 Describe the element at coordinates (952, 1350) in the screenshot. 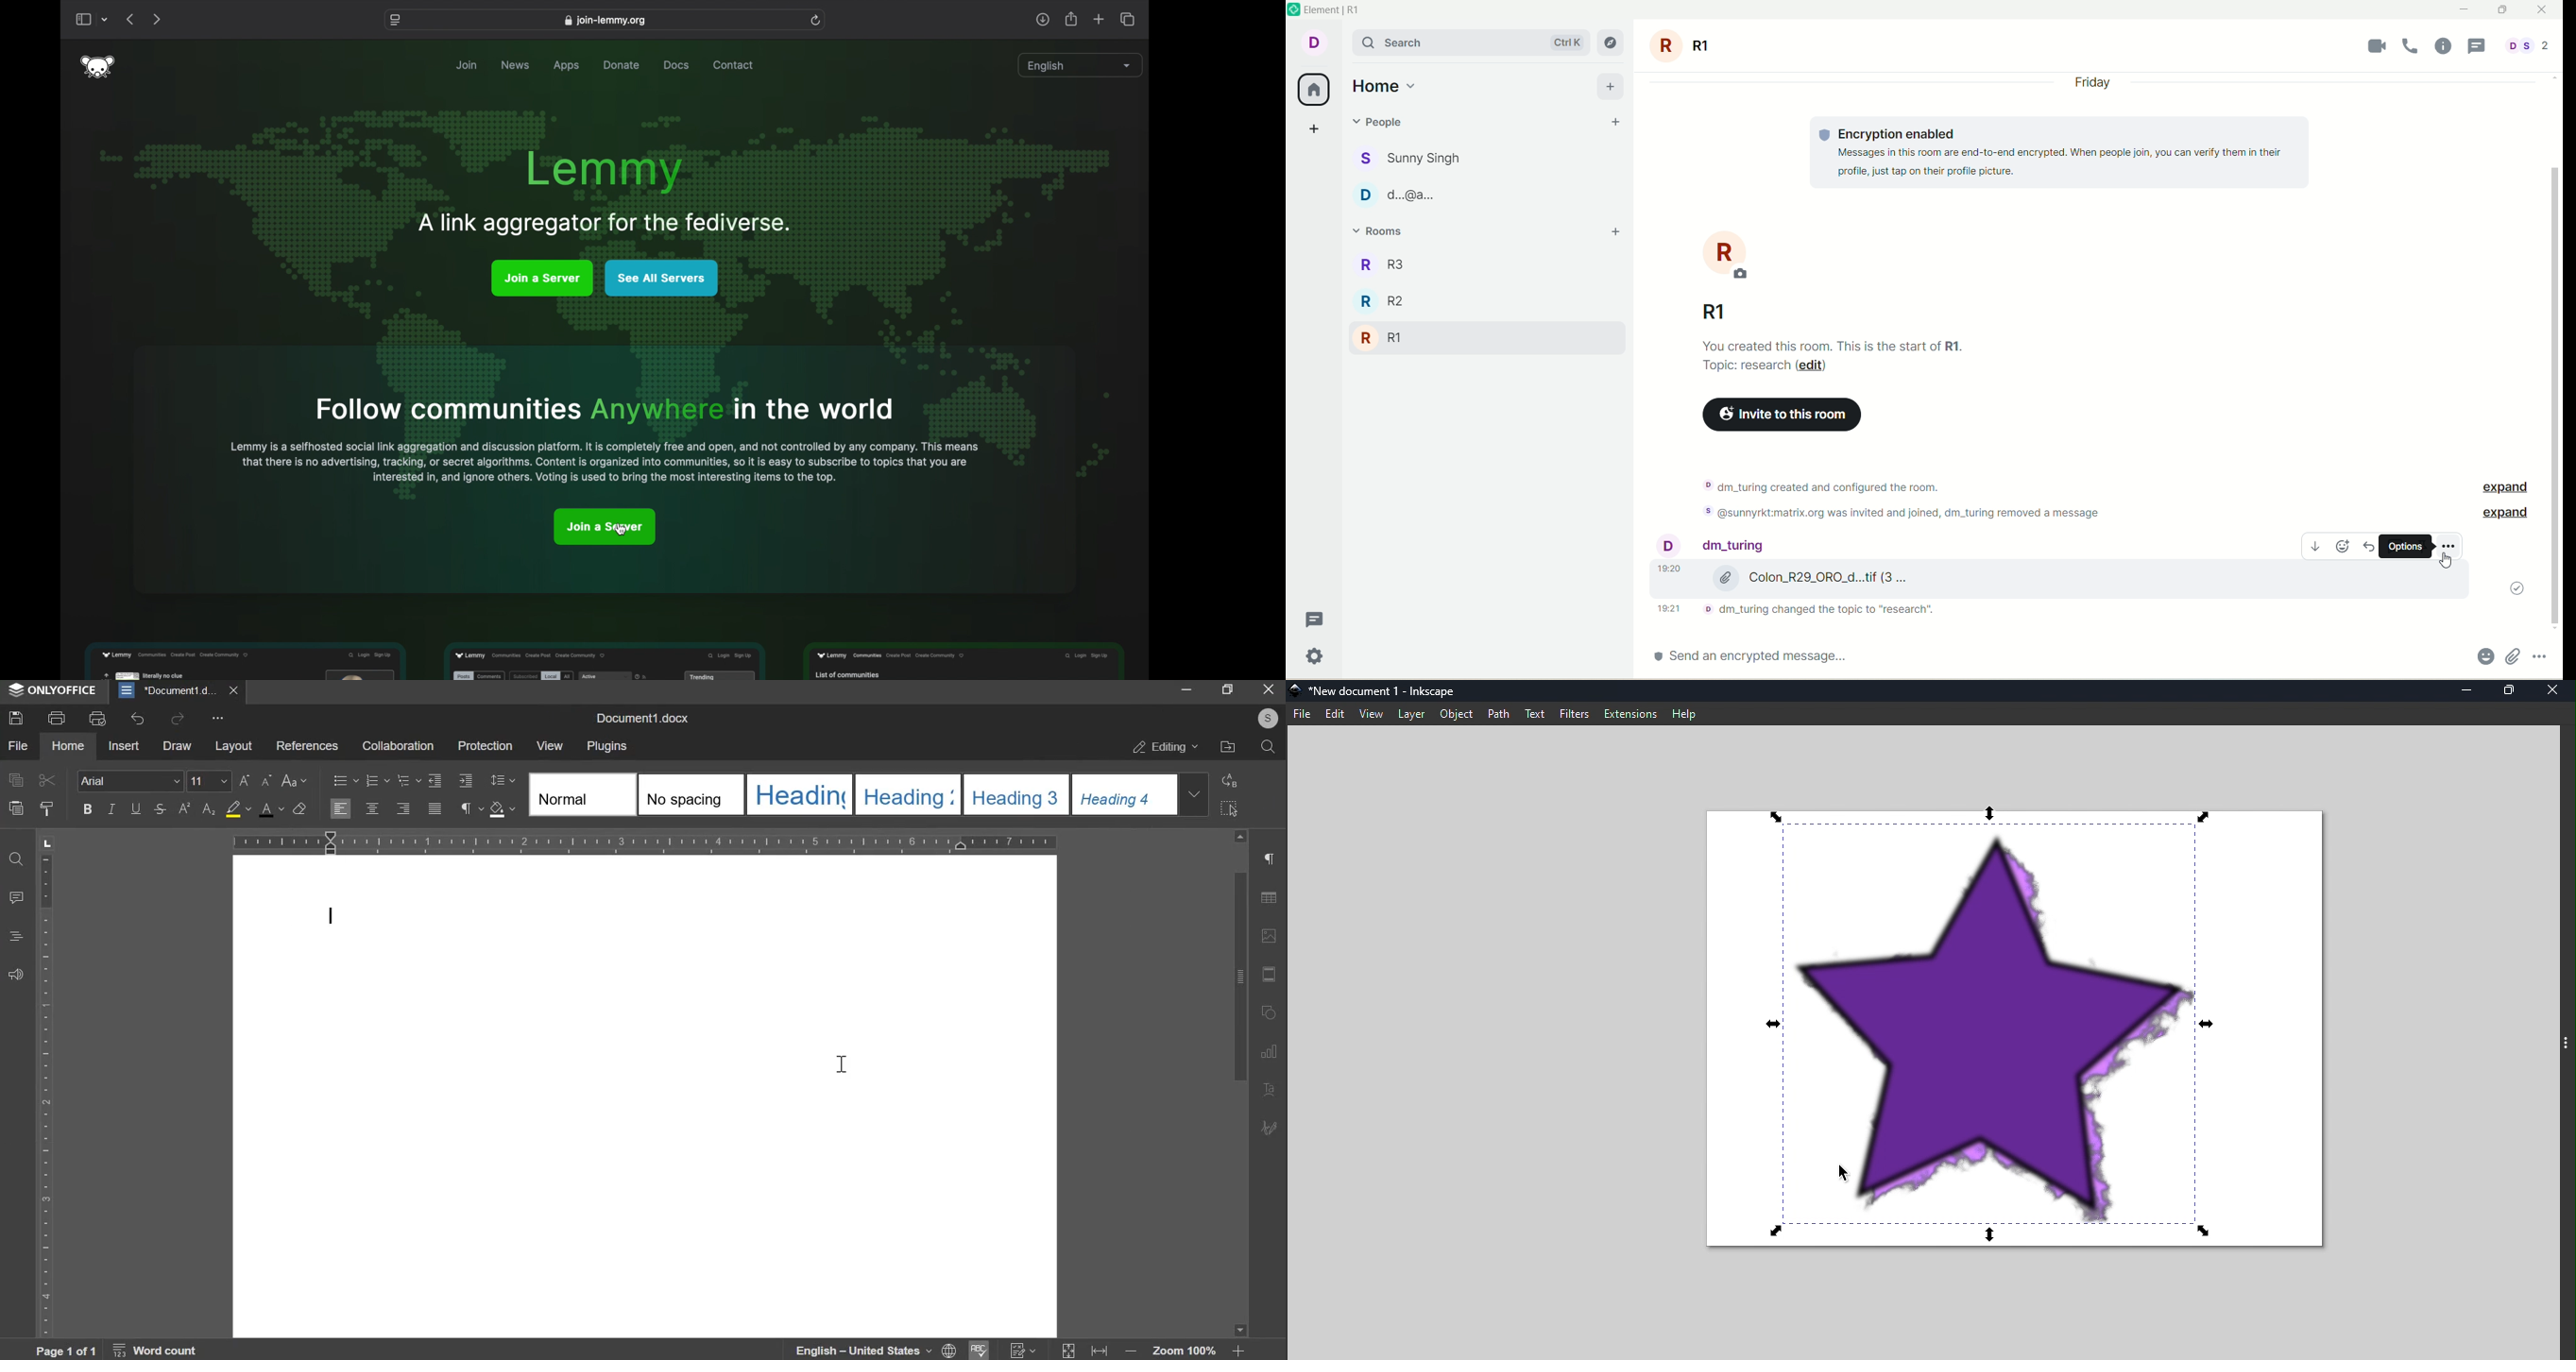

I see `internet icon` at that location.